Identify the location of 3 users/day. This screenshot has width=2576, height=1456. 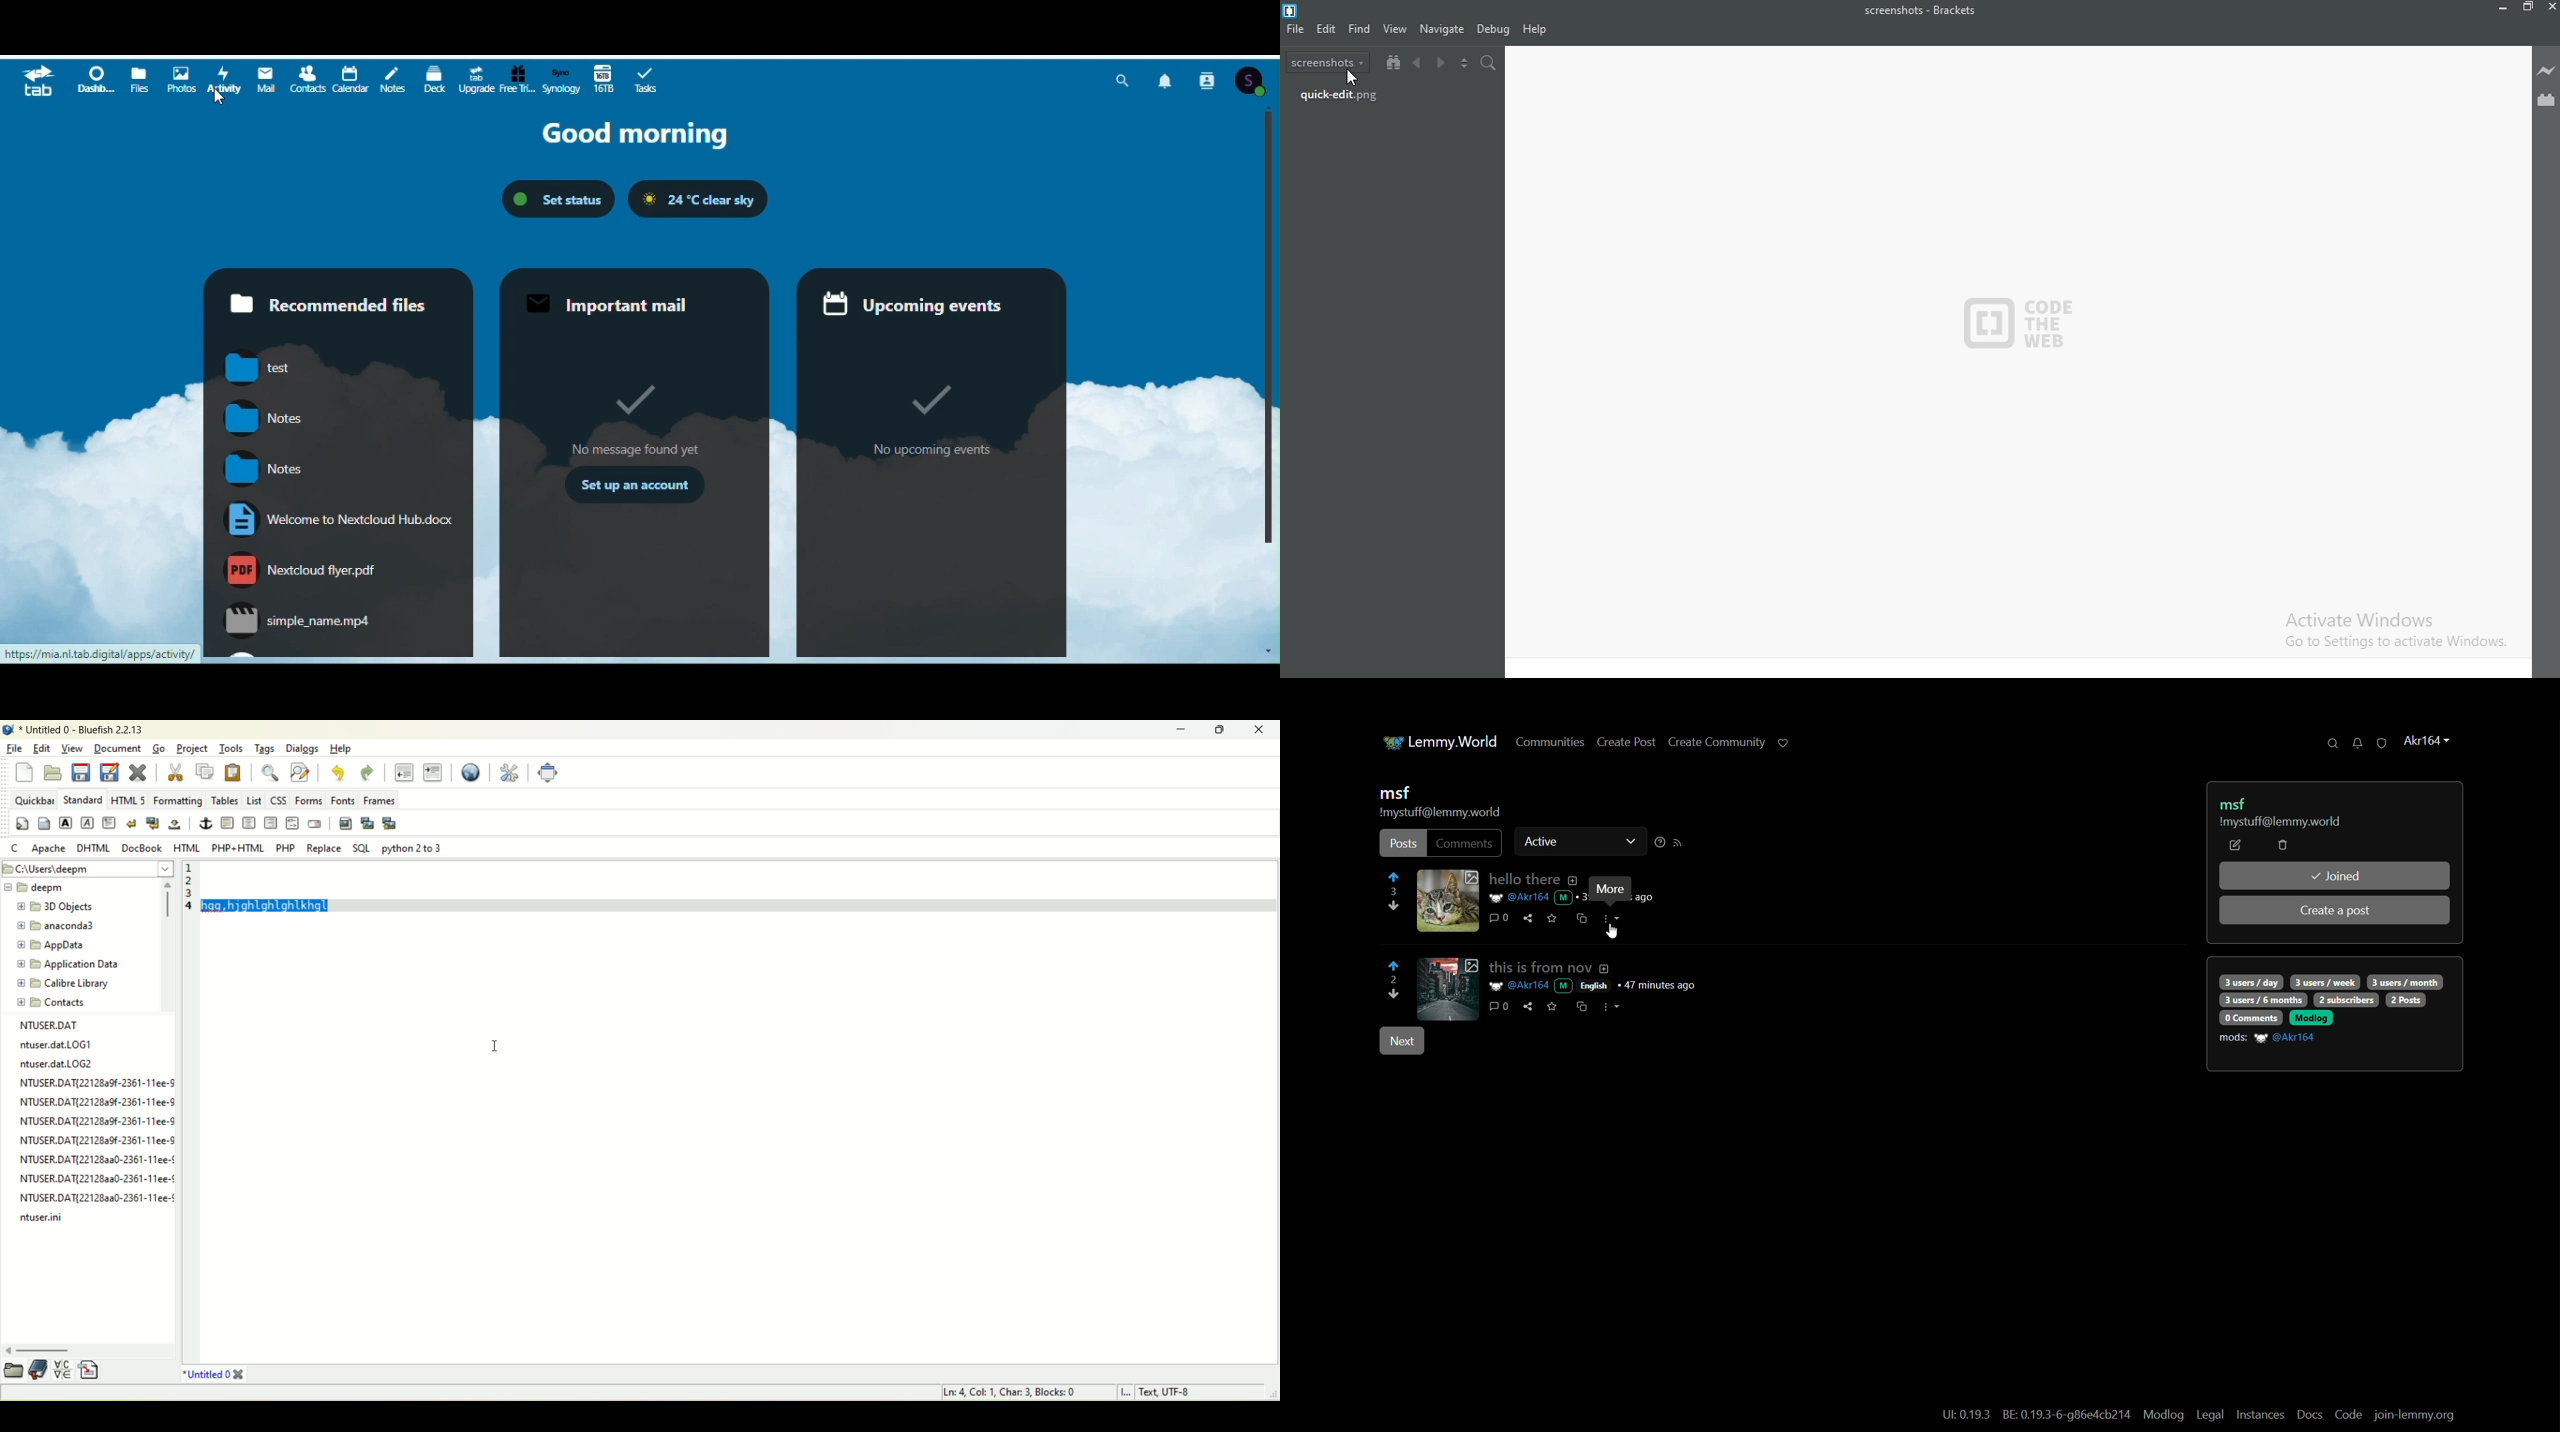
(2250, 982).